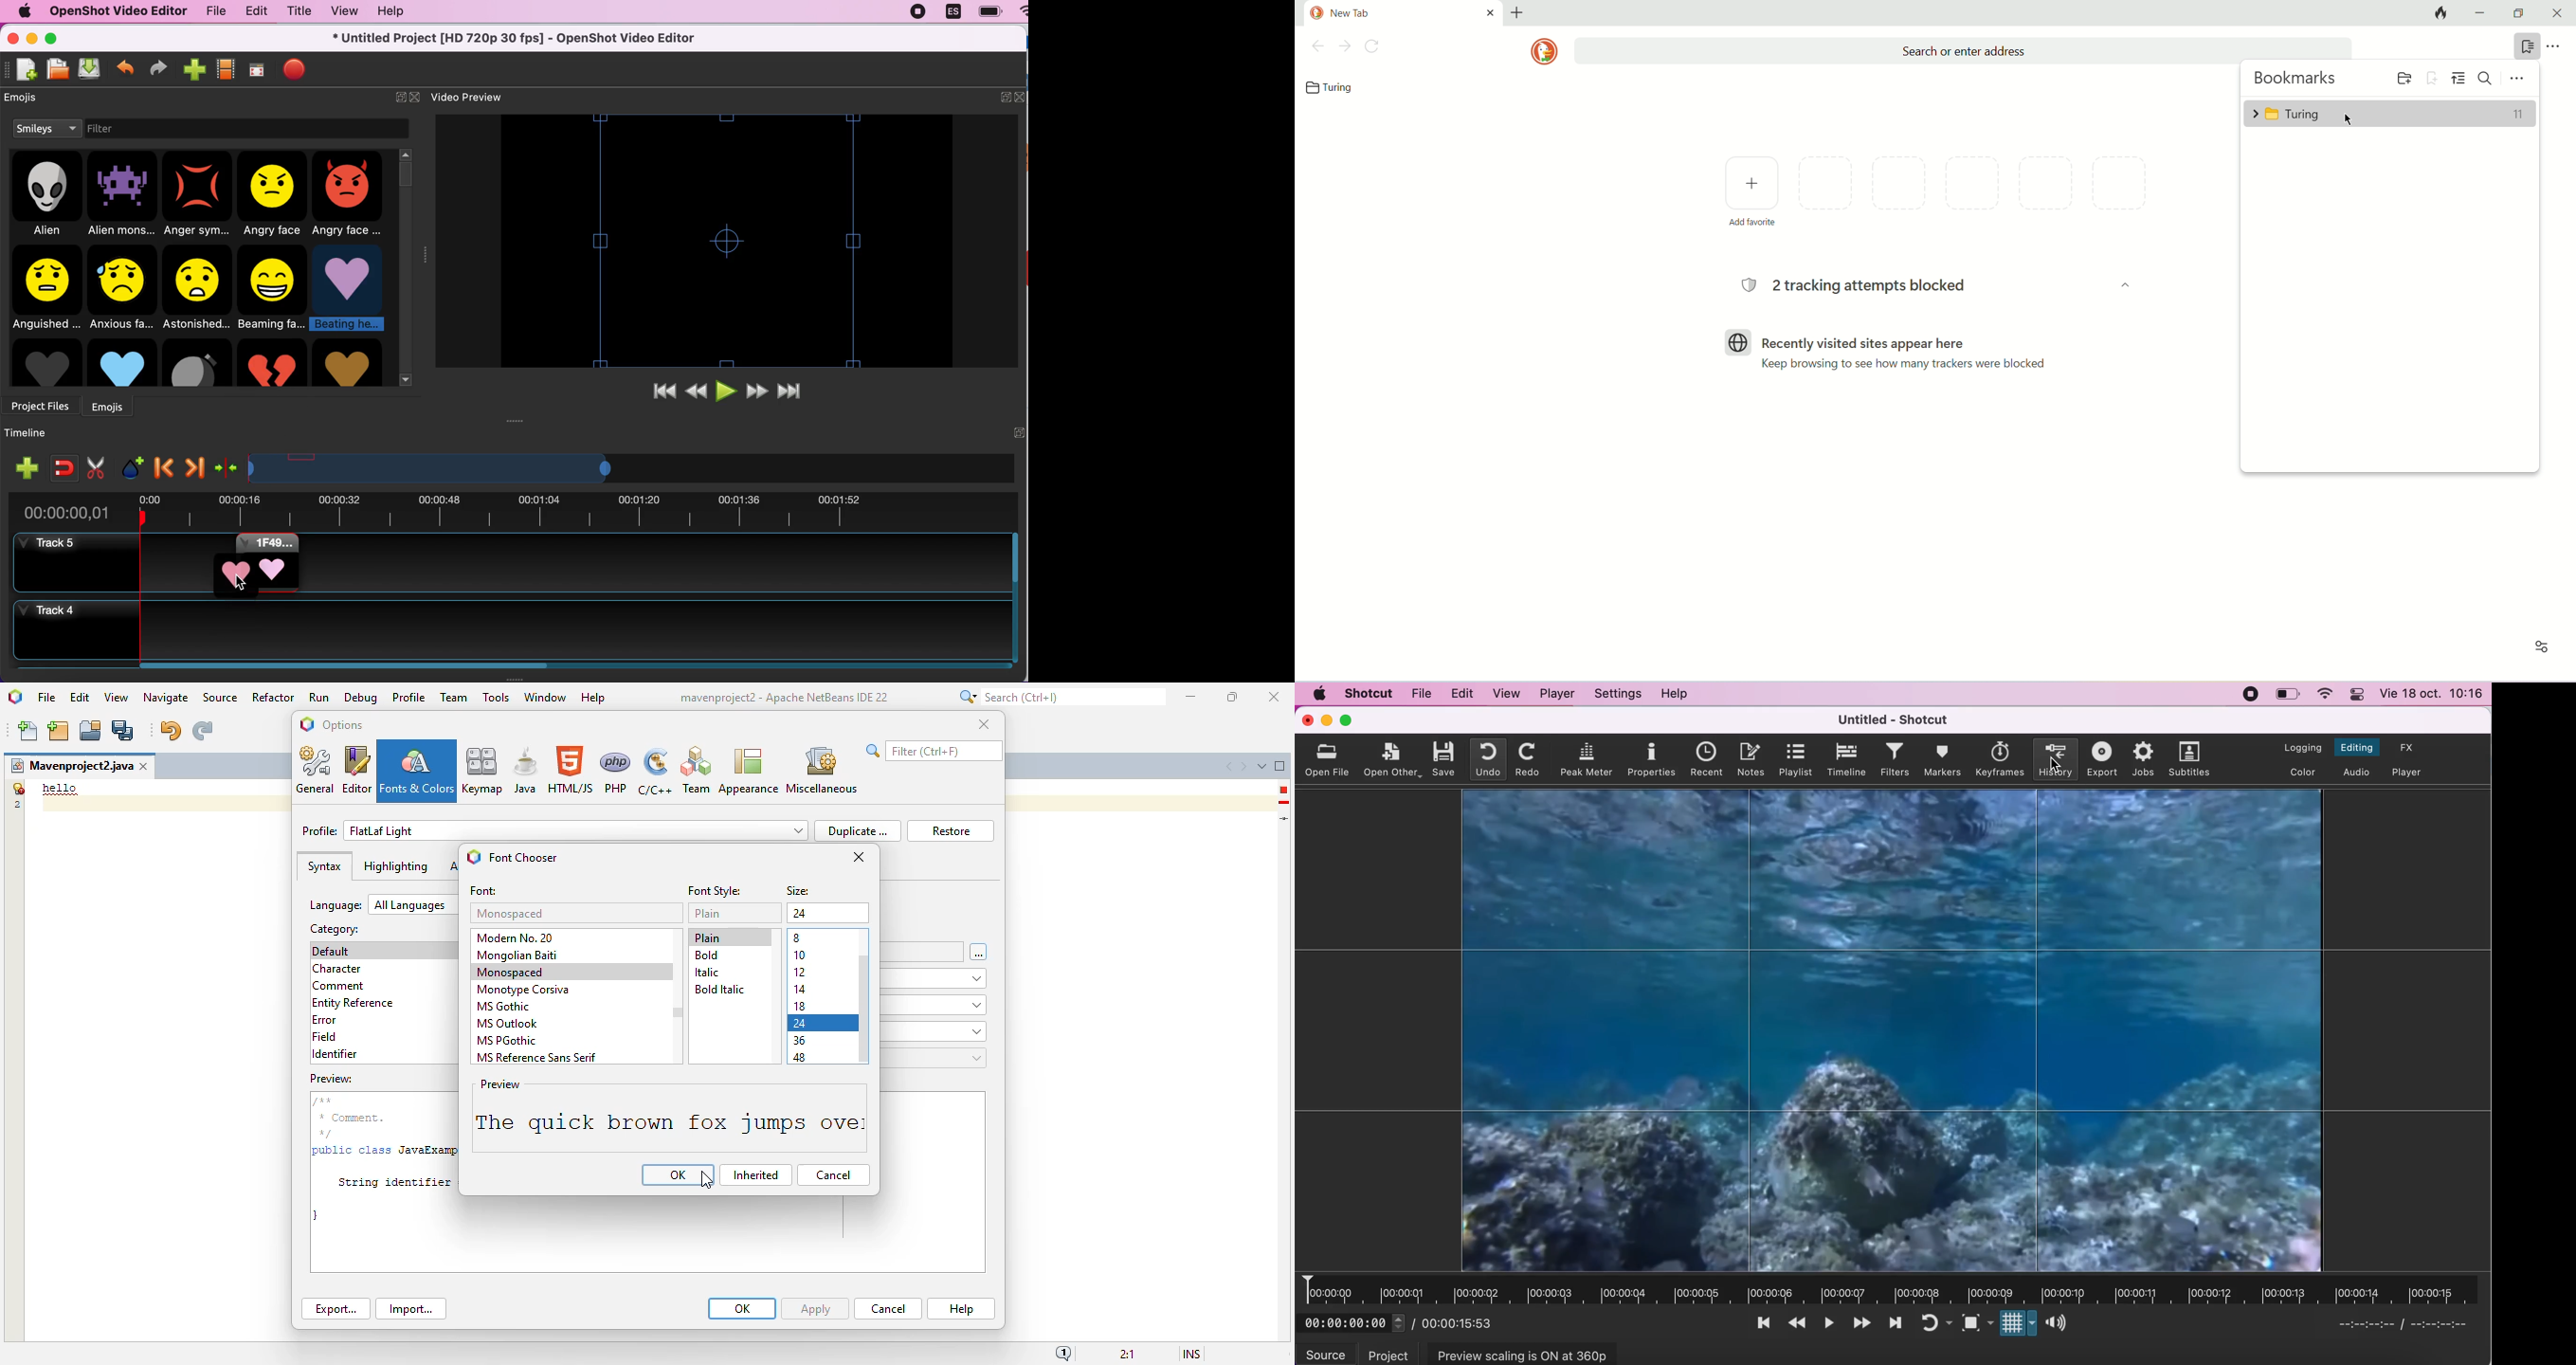 The image size is (2576, 1372). I want to click on history, so click(2055, 758).